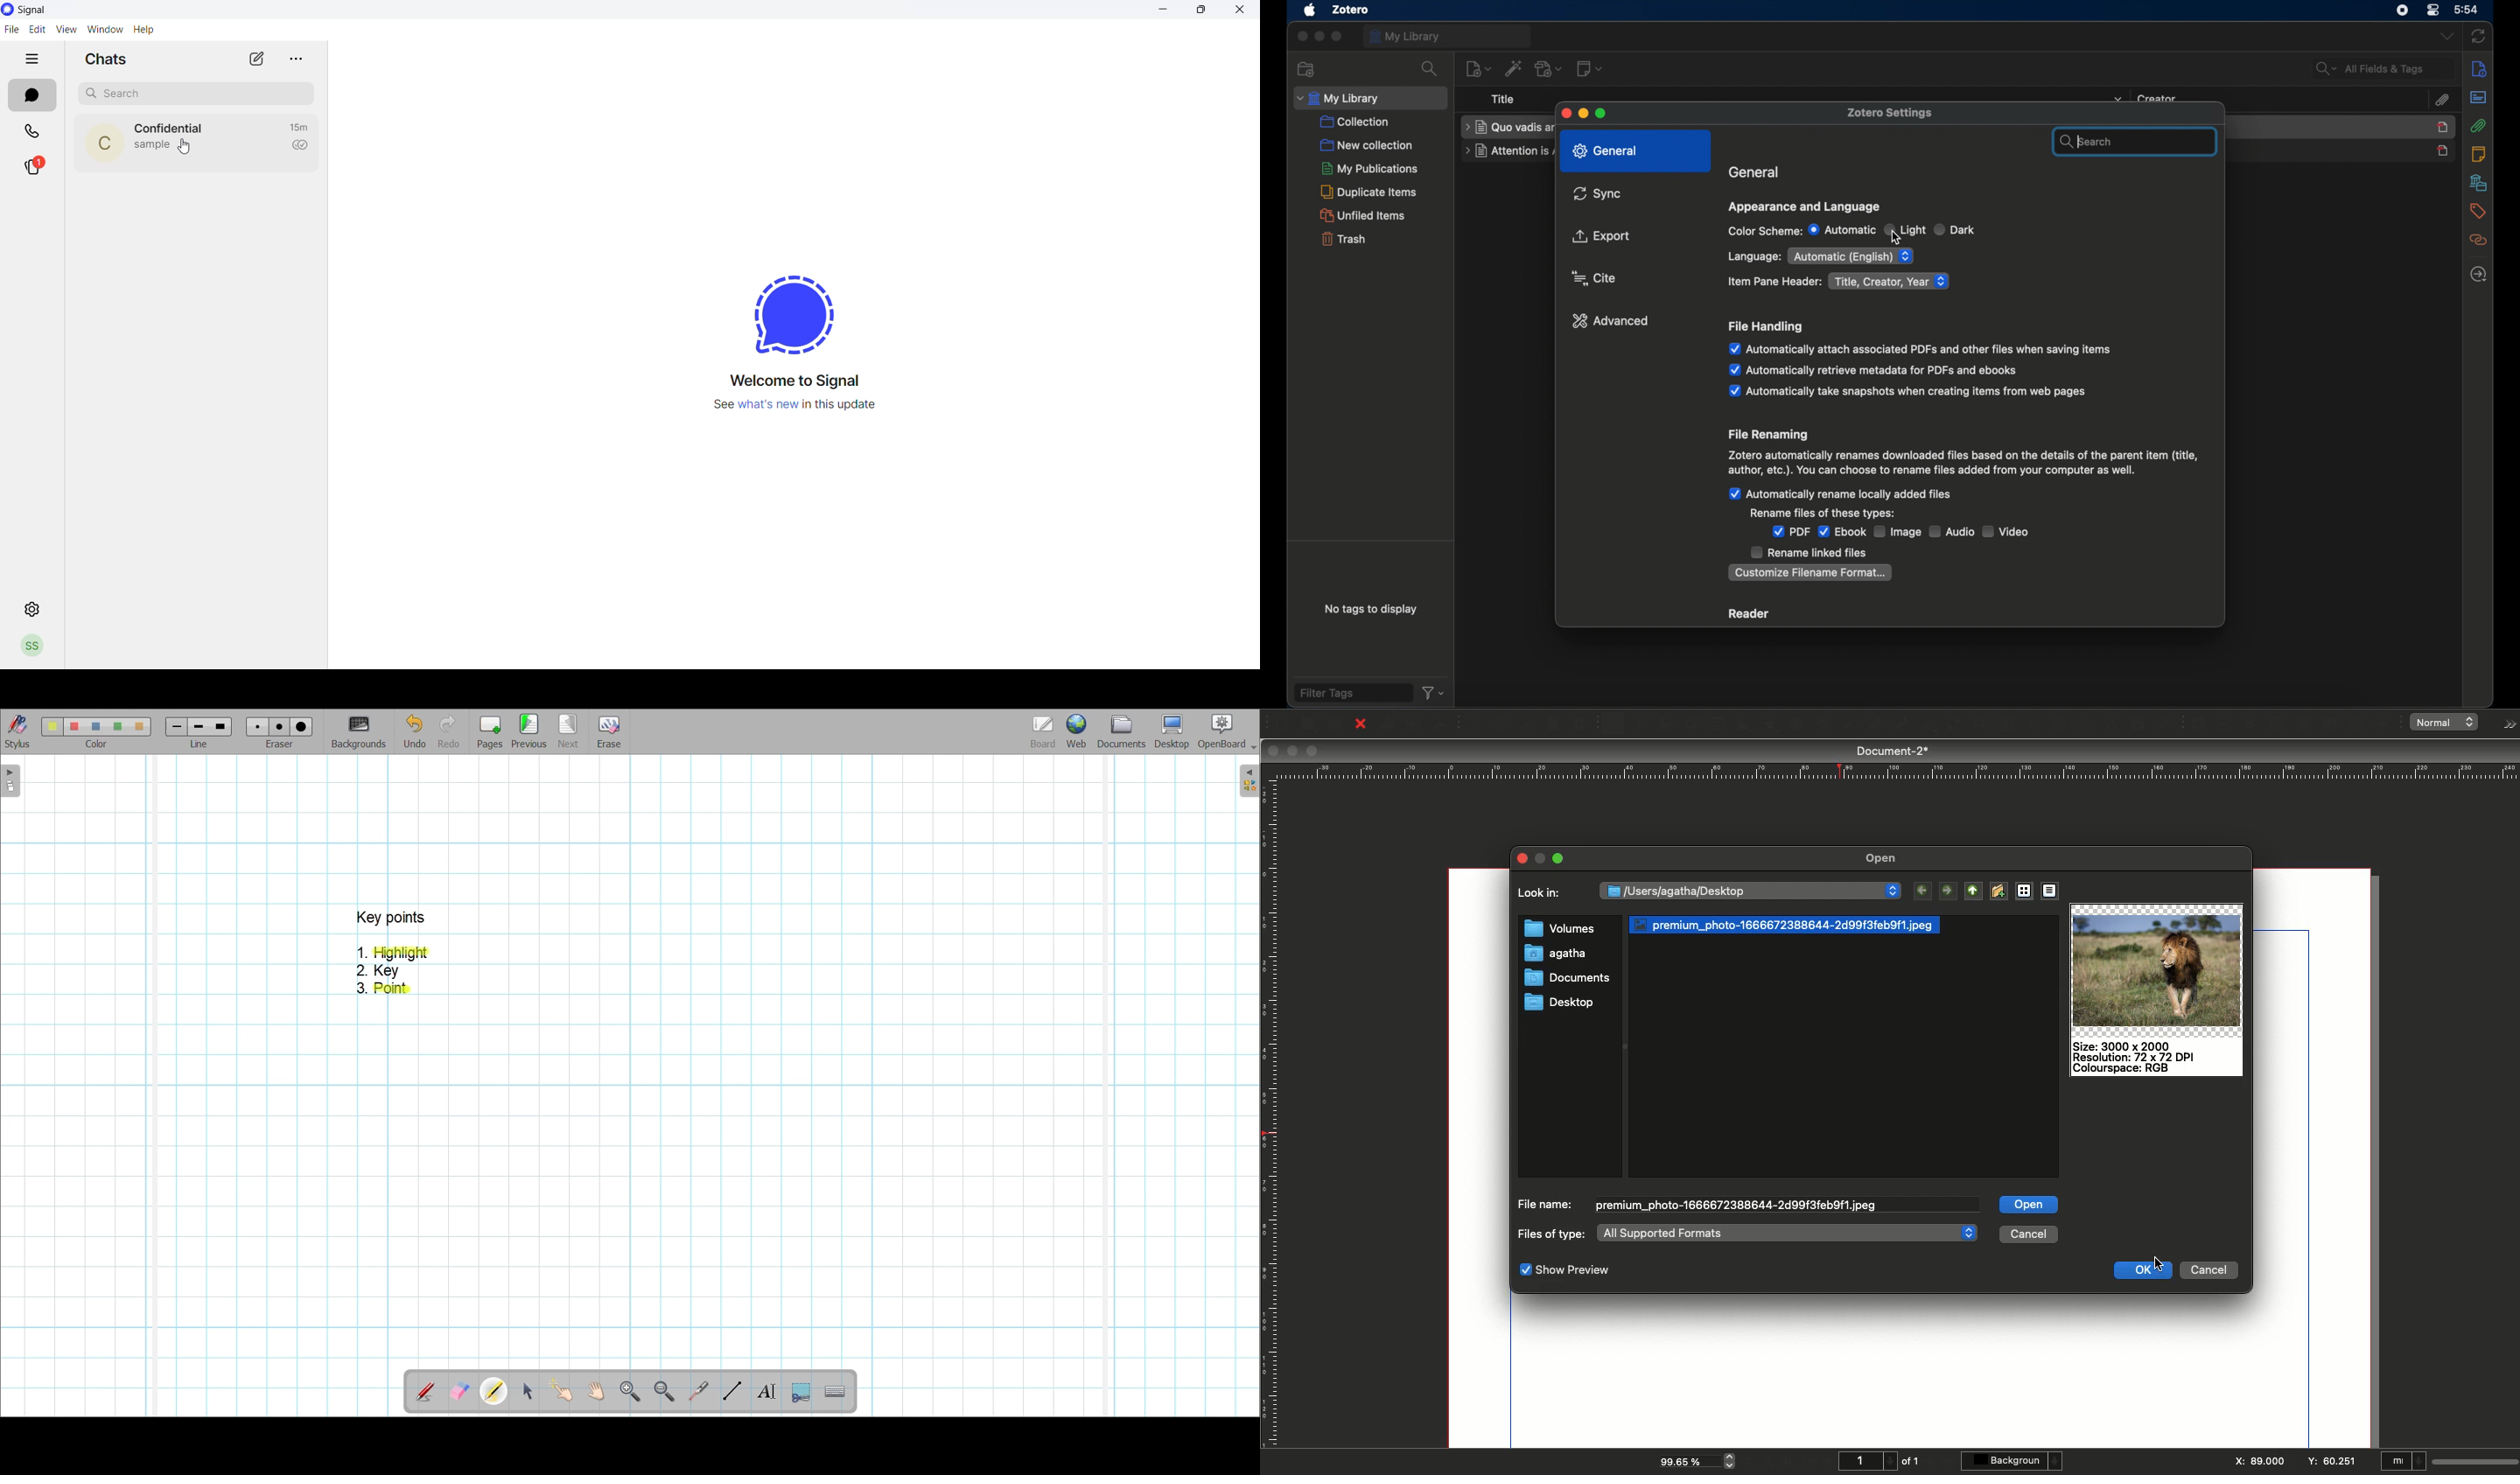 This screenshot has width=2520, height=1484. What do you see at coordinates (568, 731) in the screenshot?
I see `Go to next page` at bounding box center [568, 731].